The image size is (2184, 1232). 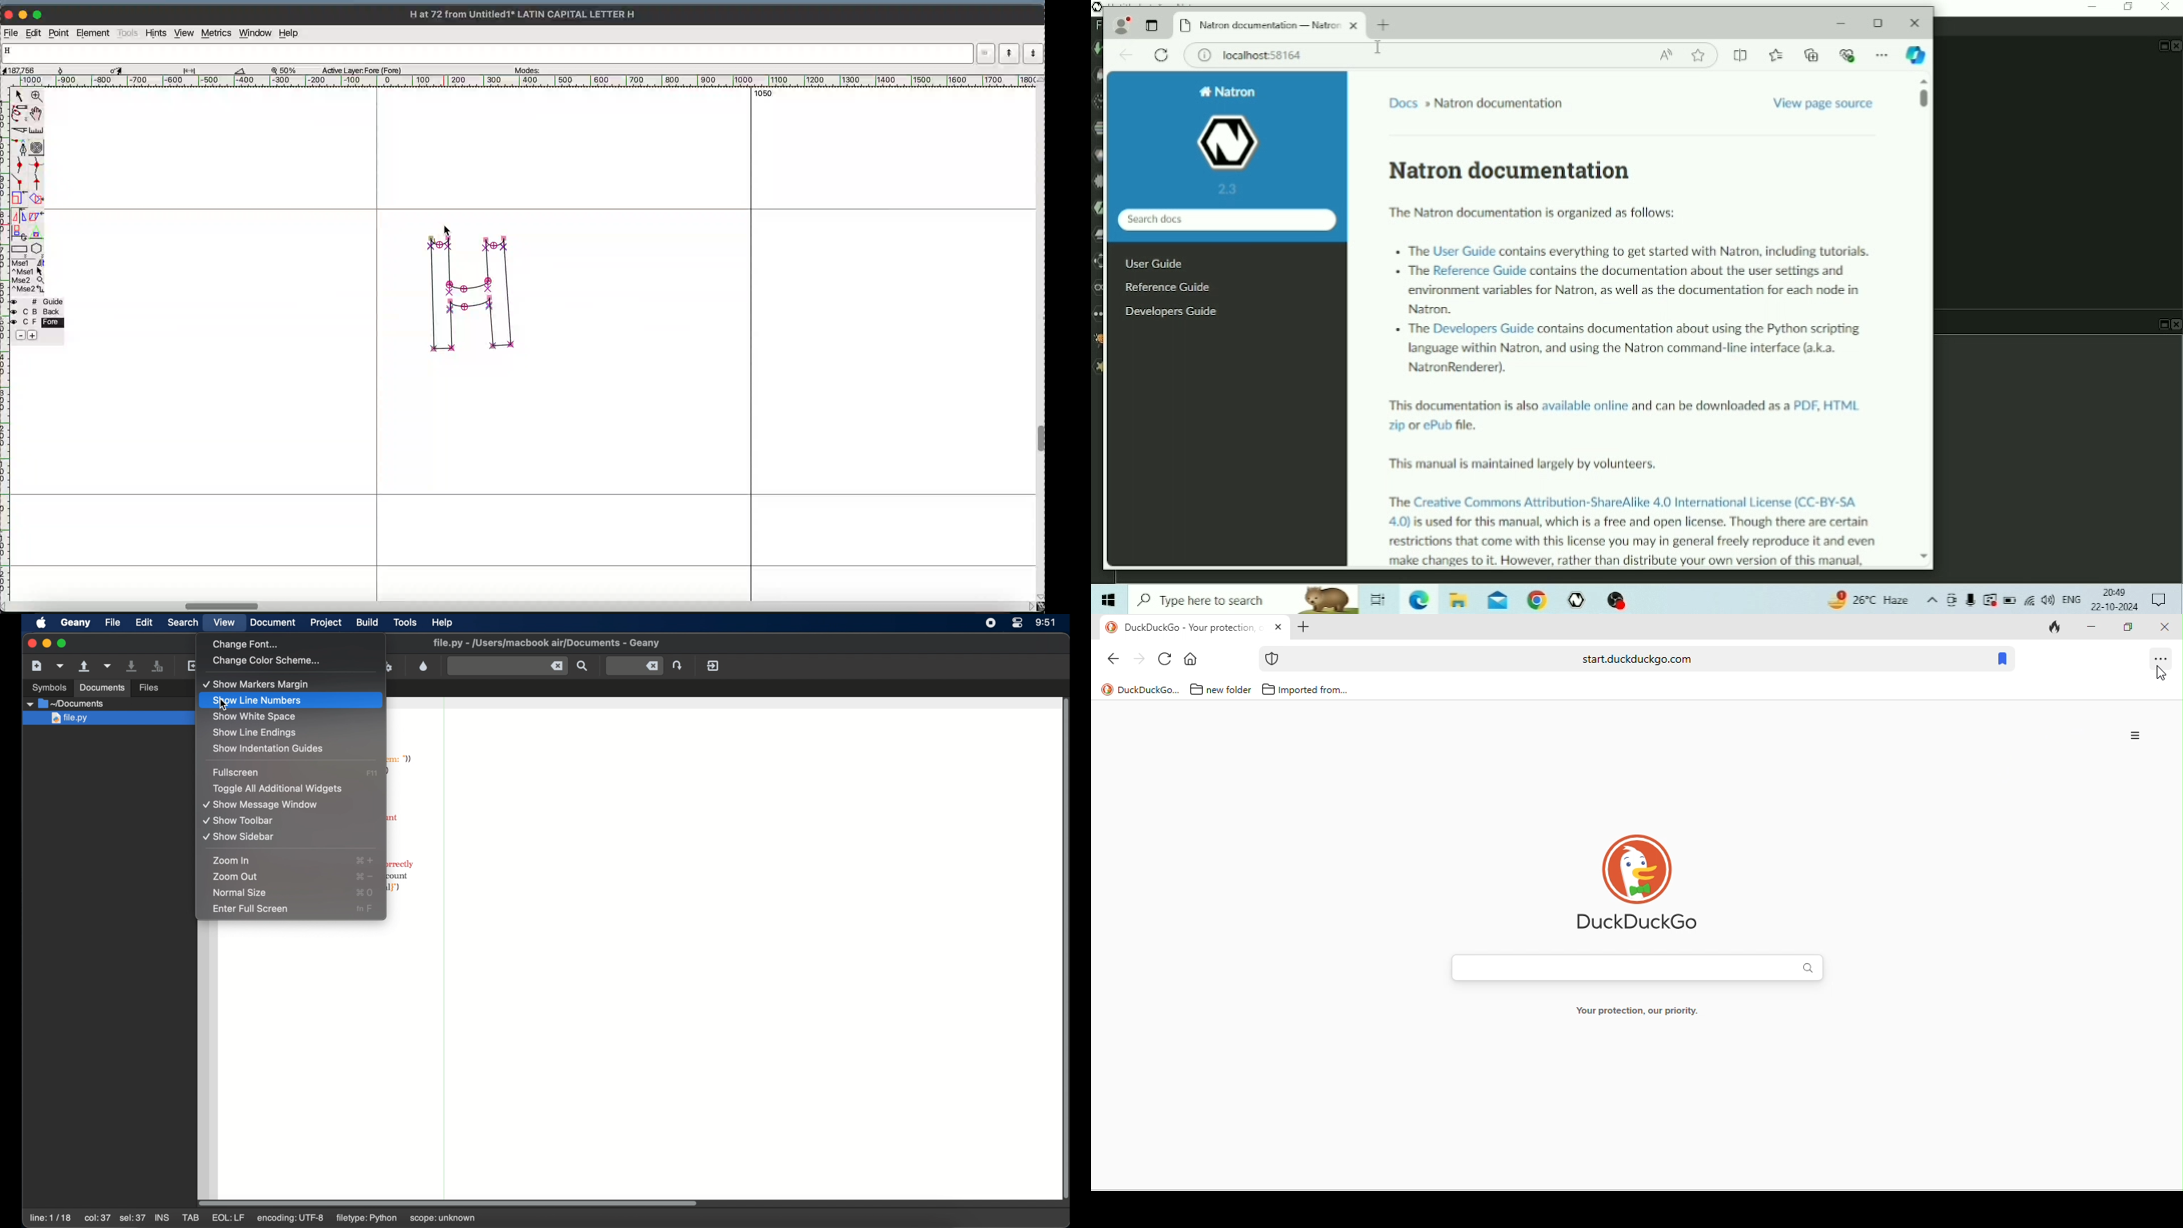 What do you see at coordinates (2165, 628) in the screenshot?
I see `close` at bounding box center [2165, 628].